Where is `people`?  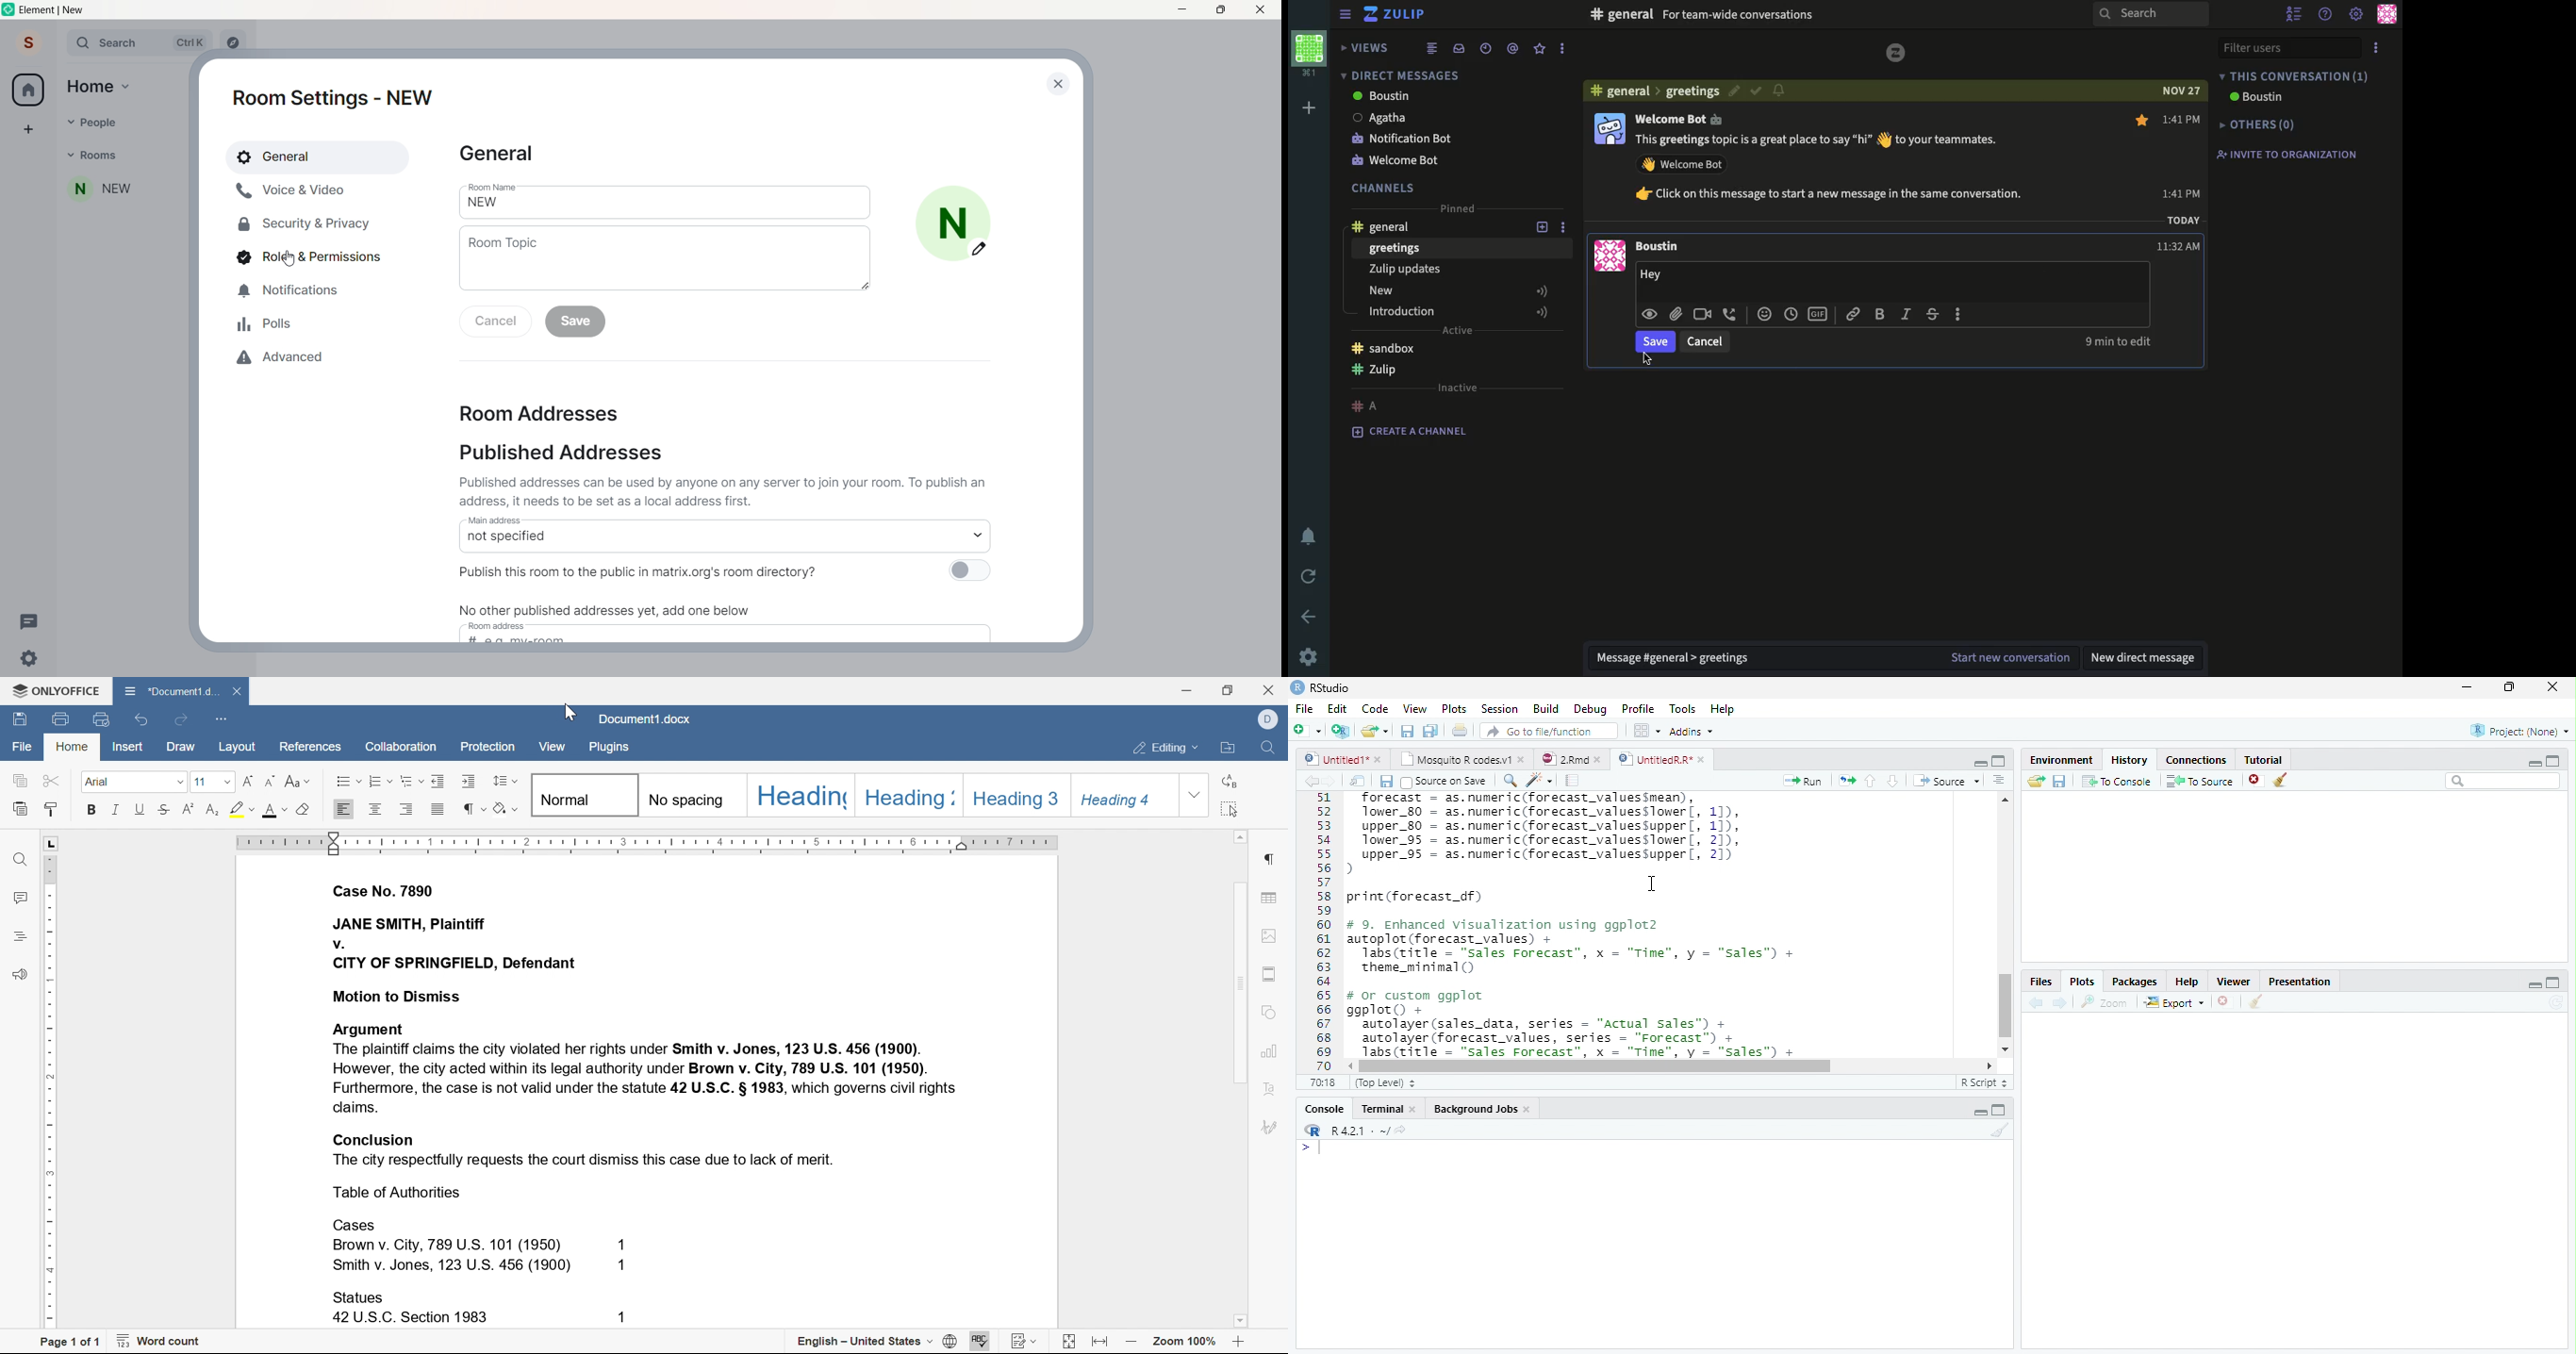
people is located at coordinates (89, 122).